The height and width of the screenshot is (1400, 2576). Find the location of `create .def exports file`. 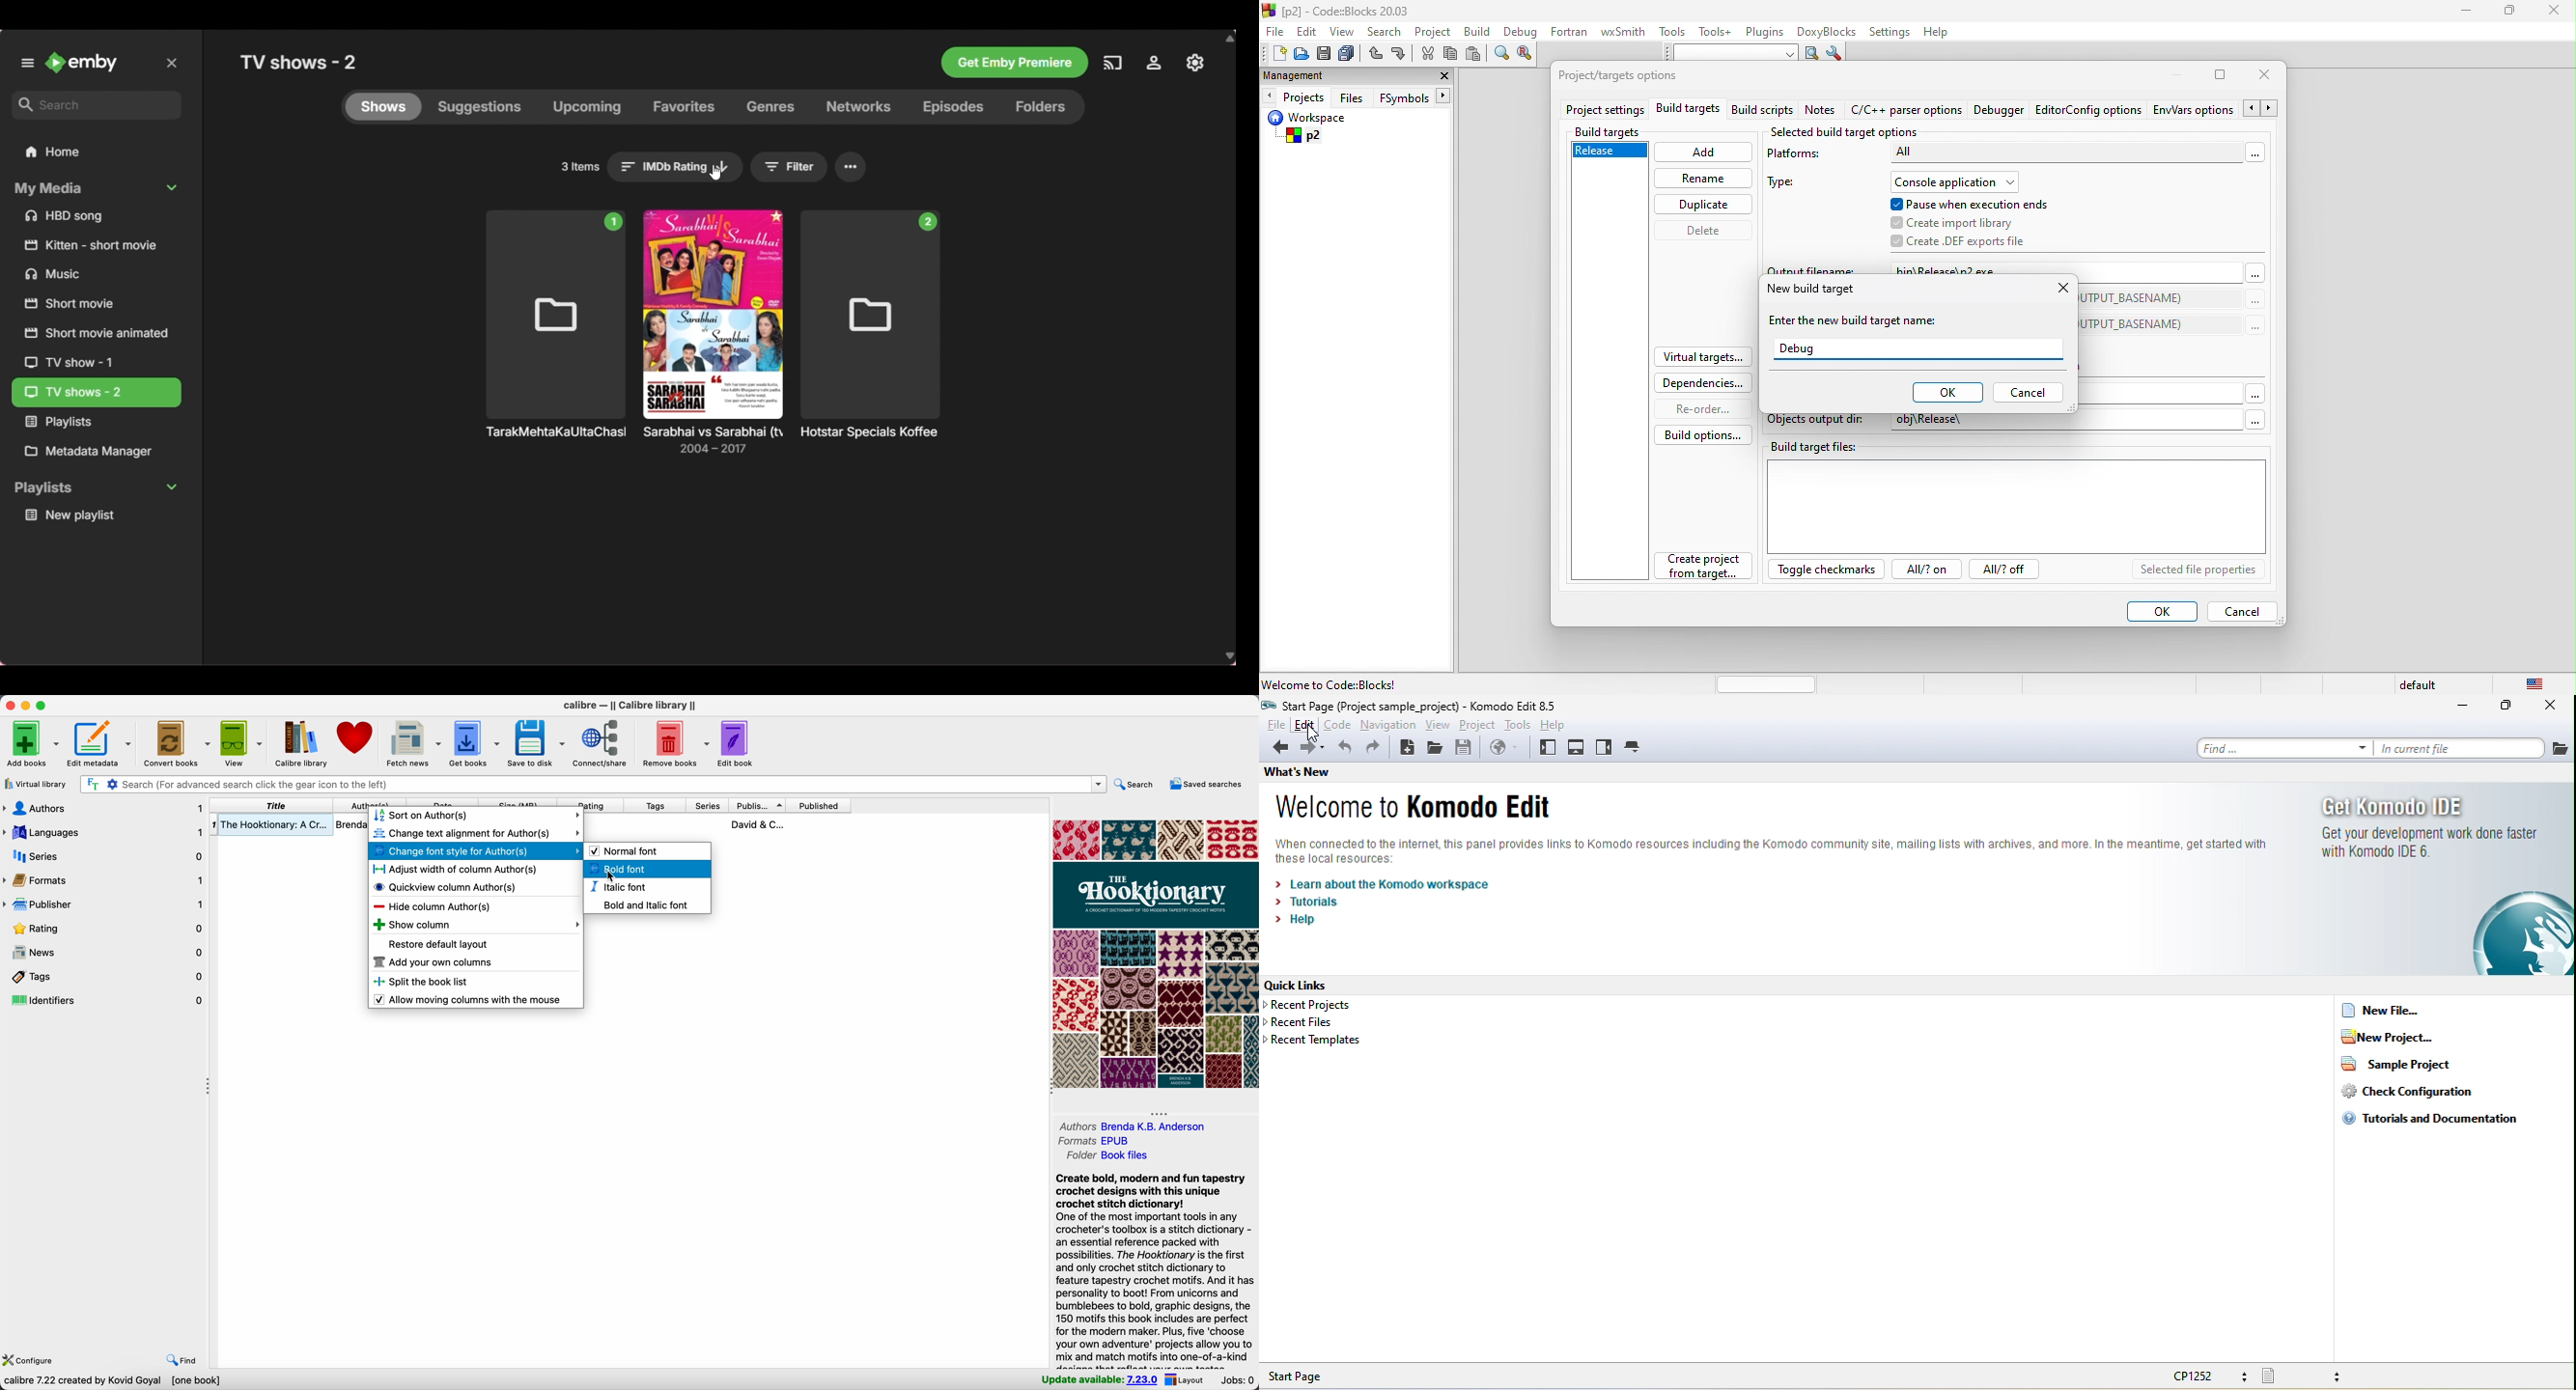

create .def exports file is located at coordinates (1969, 242).